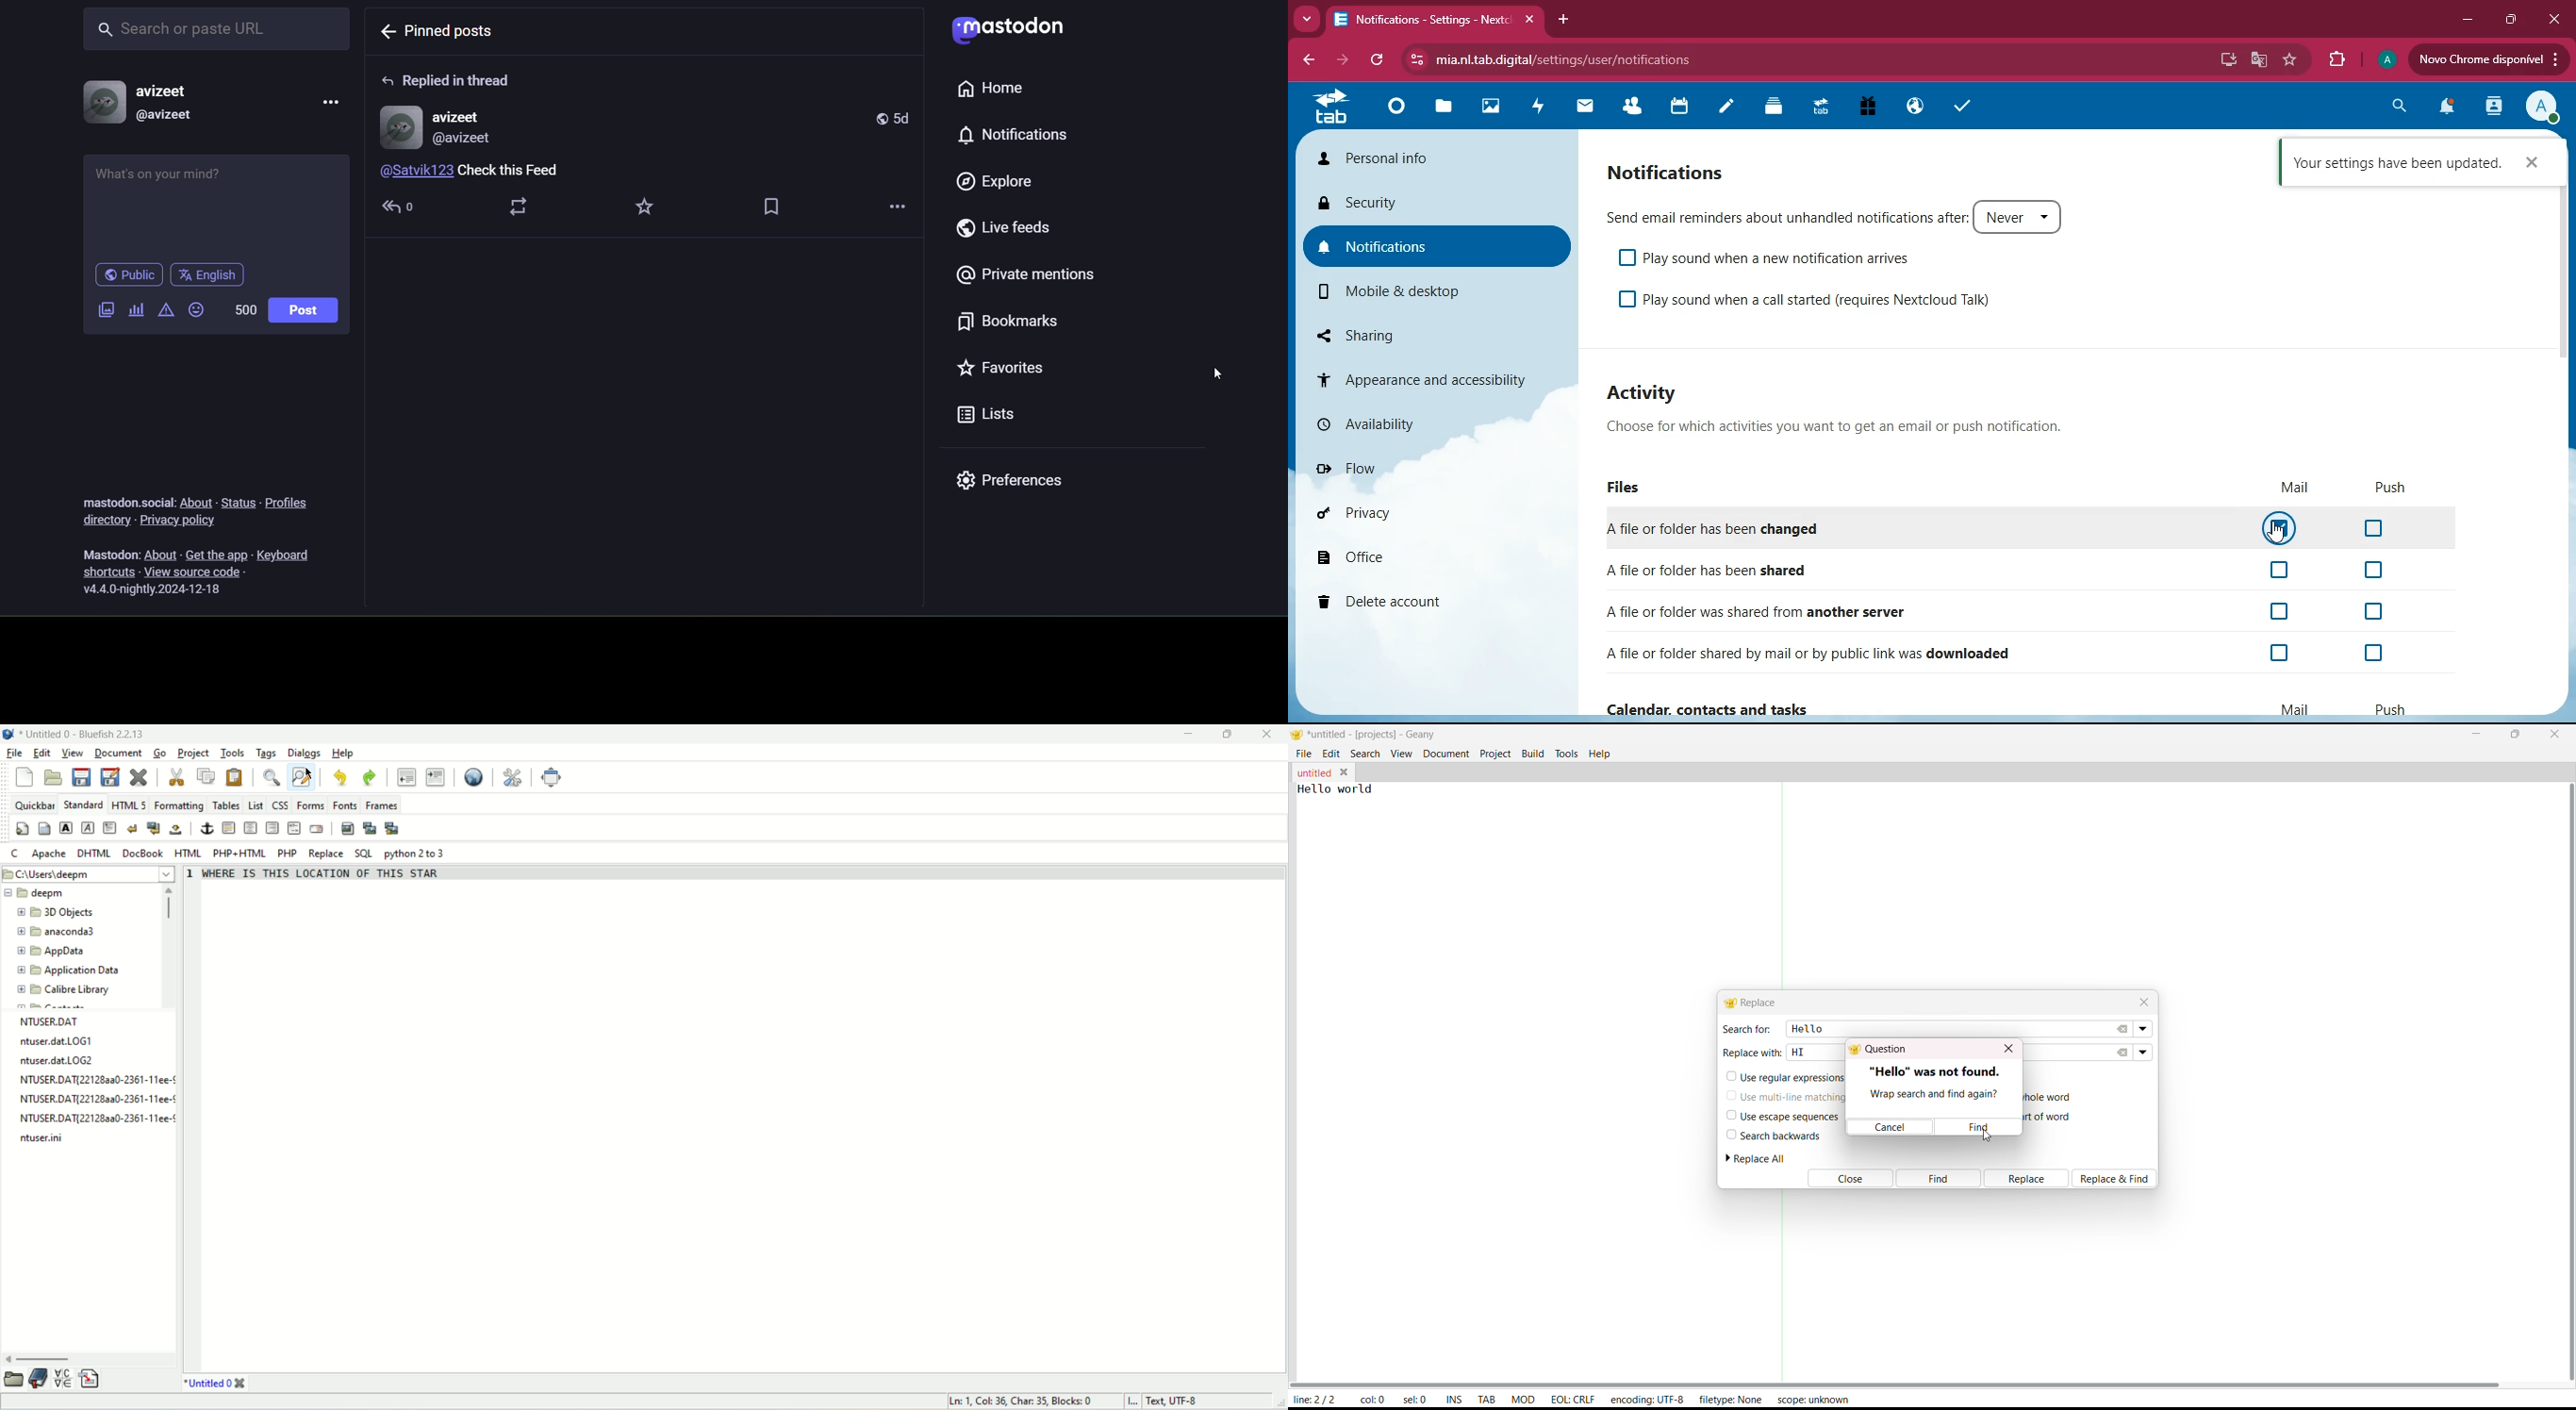 Image resolution: width=2576 pixels, height=1428 pixels. Describe the element at coordinates (2386, 60) in the screenshot. I see `profile` at that location.